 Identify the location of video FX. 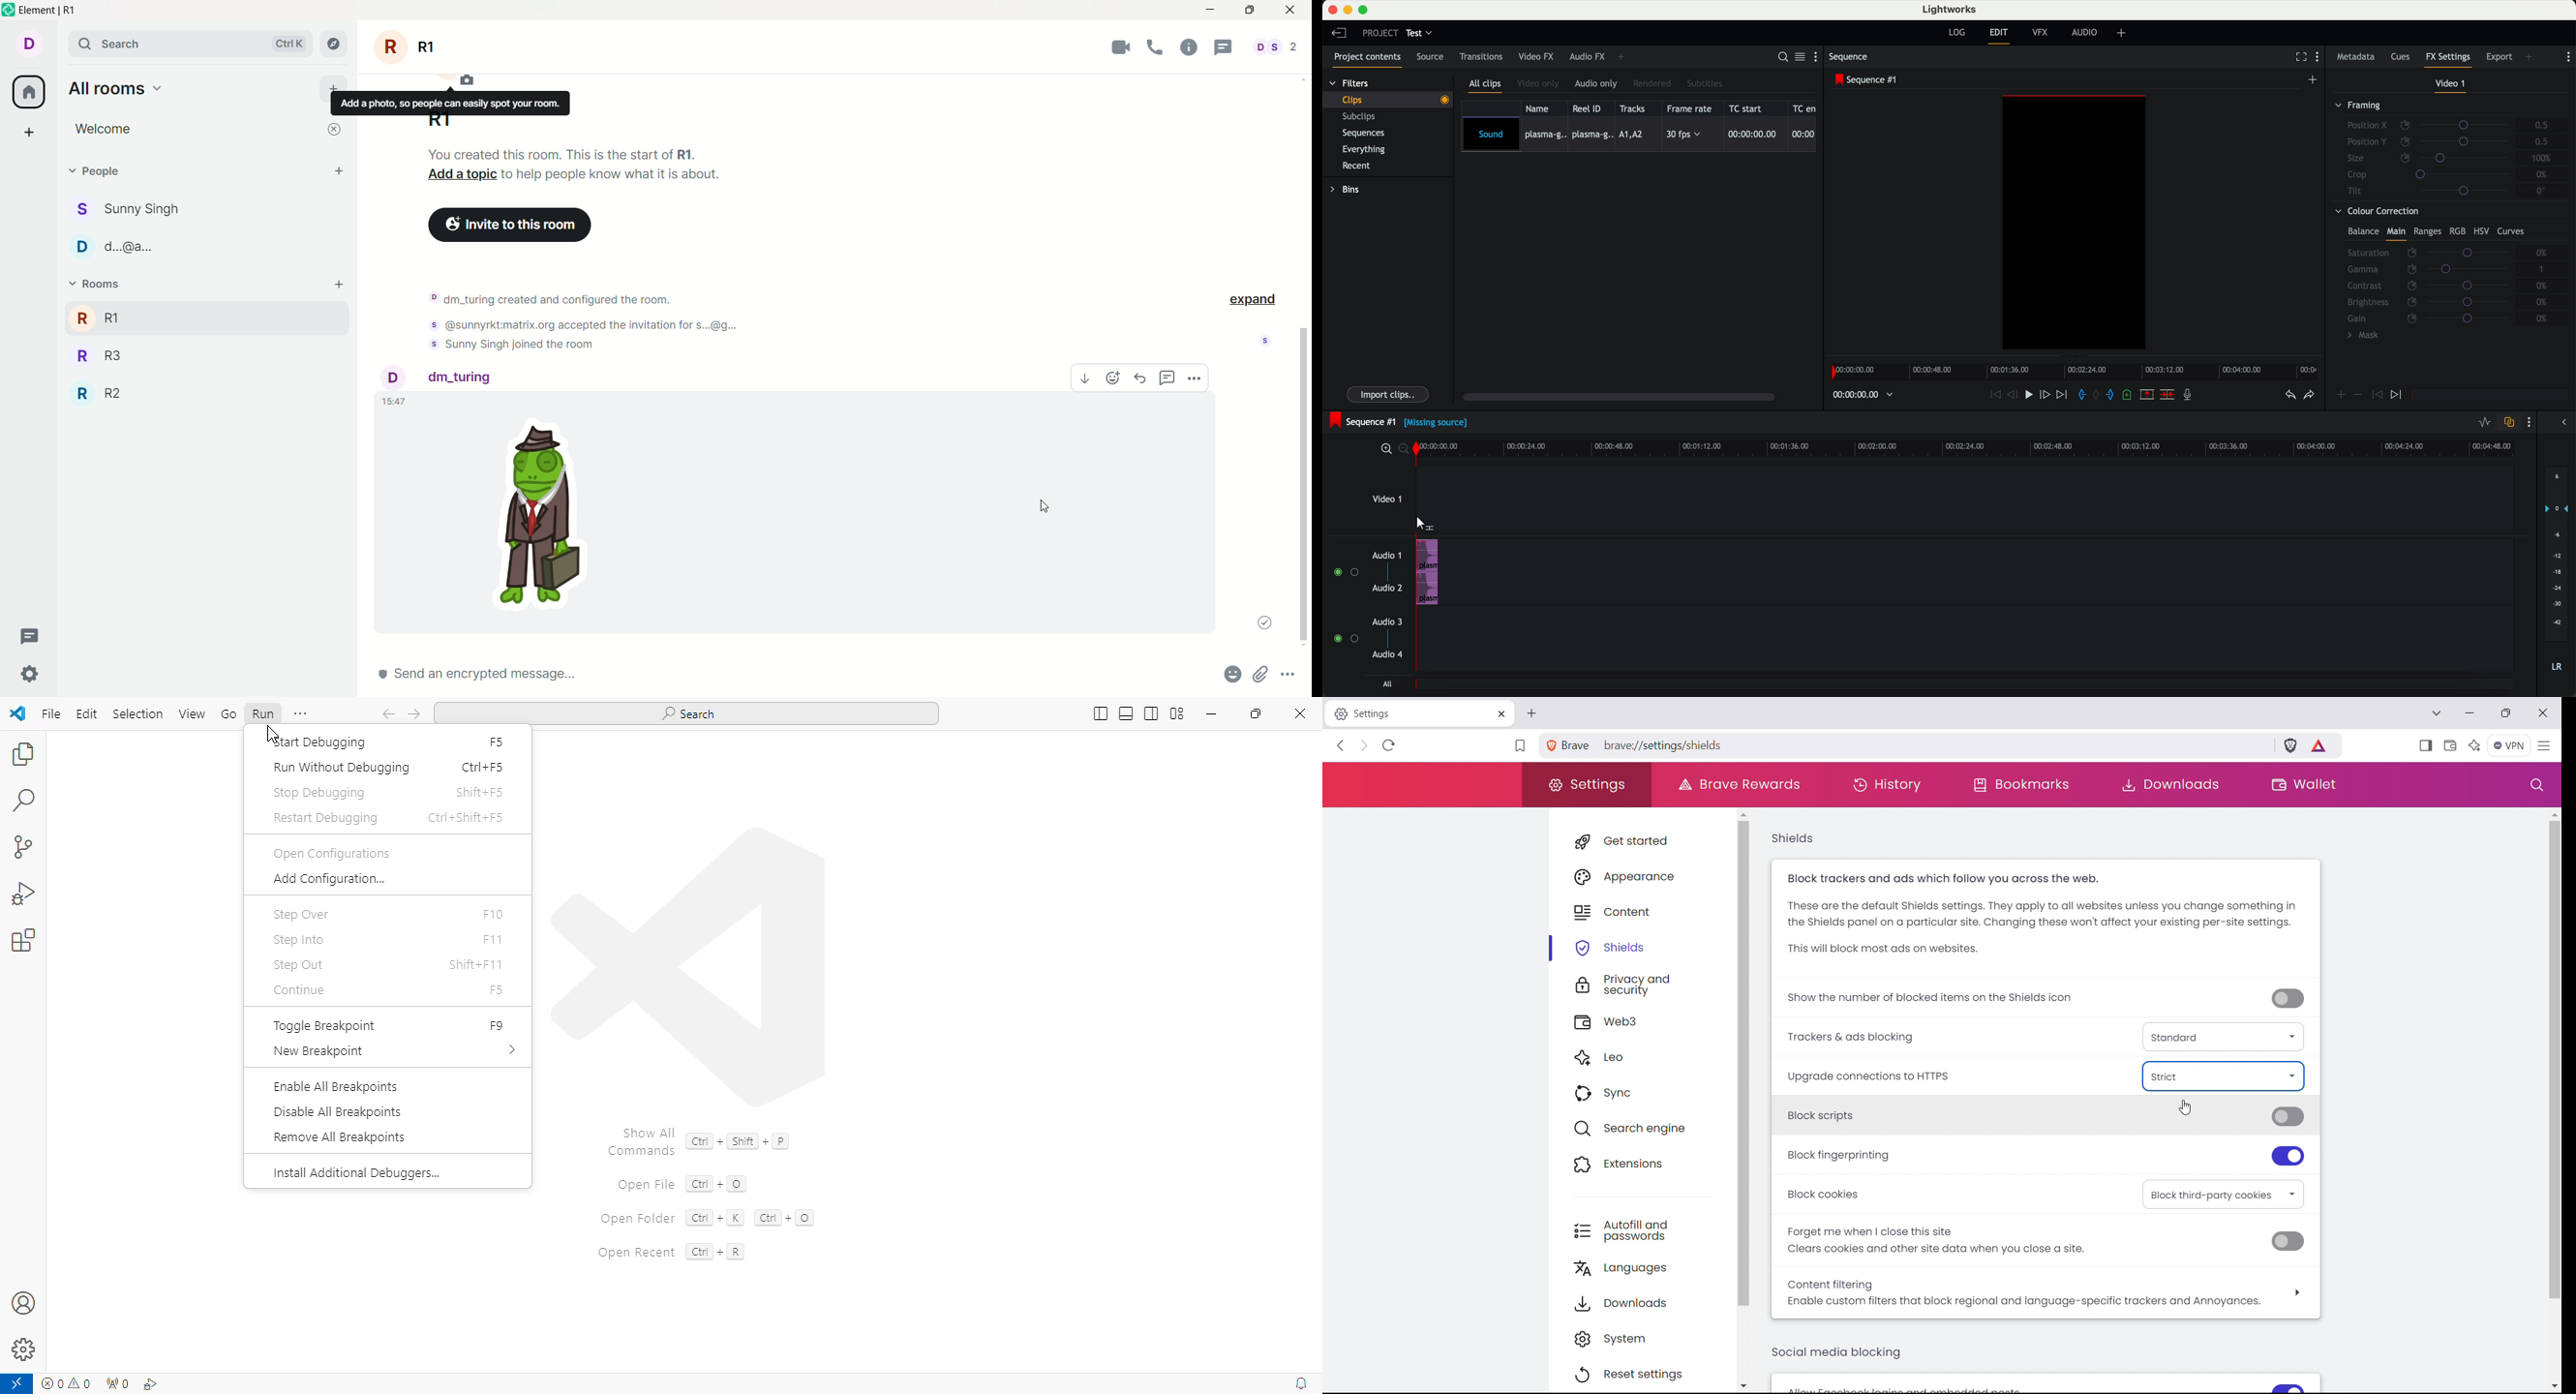
(1536, 57).